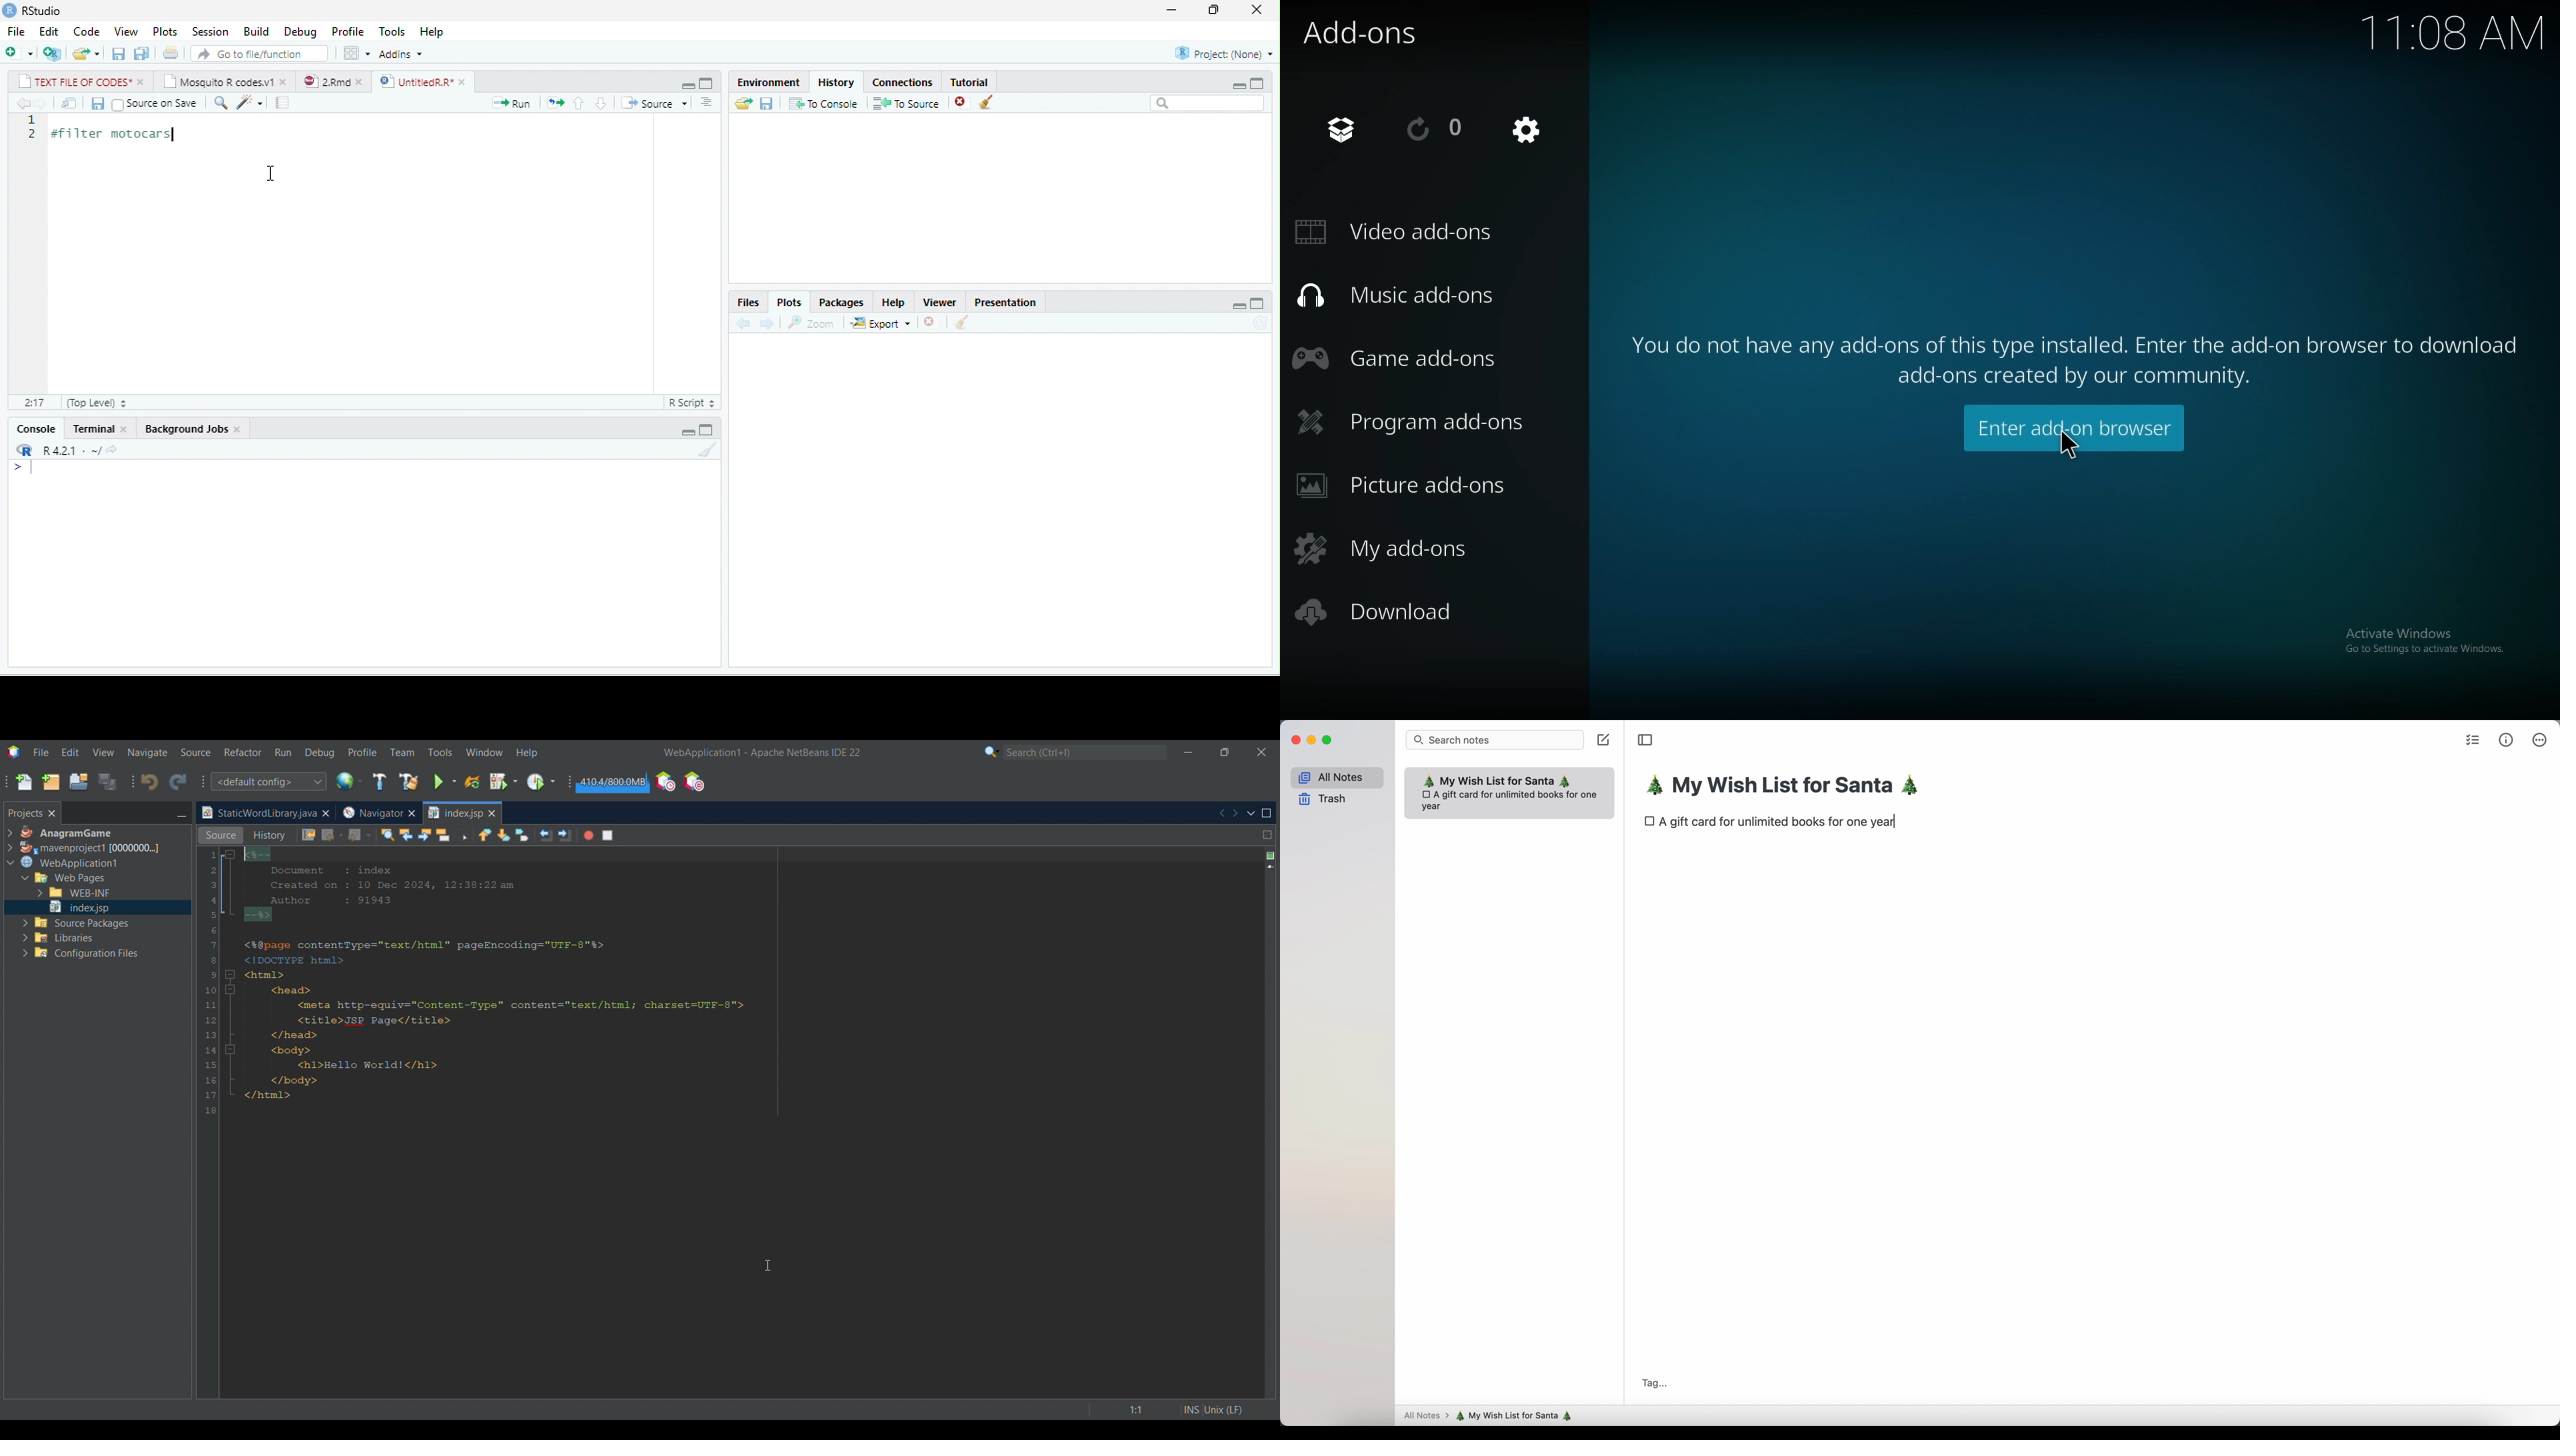  I want to click on maximize, so click(1258, 304).